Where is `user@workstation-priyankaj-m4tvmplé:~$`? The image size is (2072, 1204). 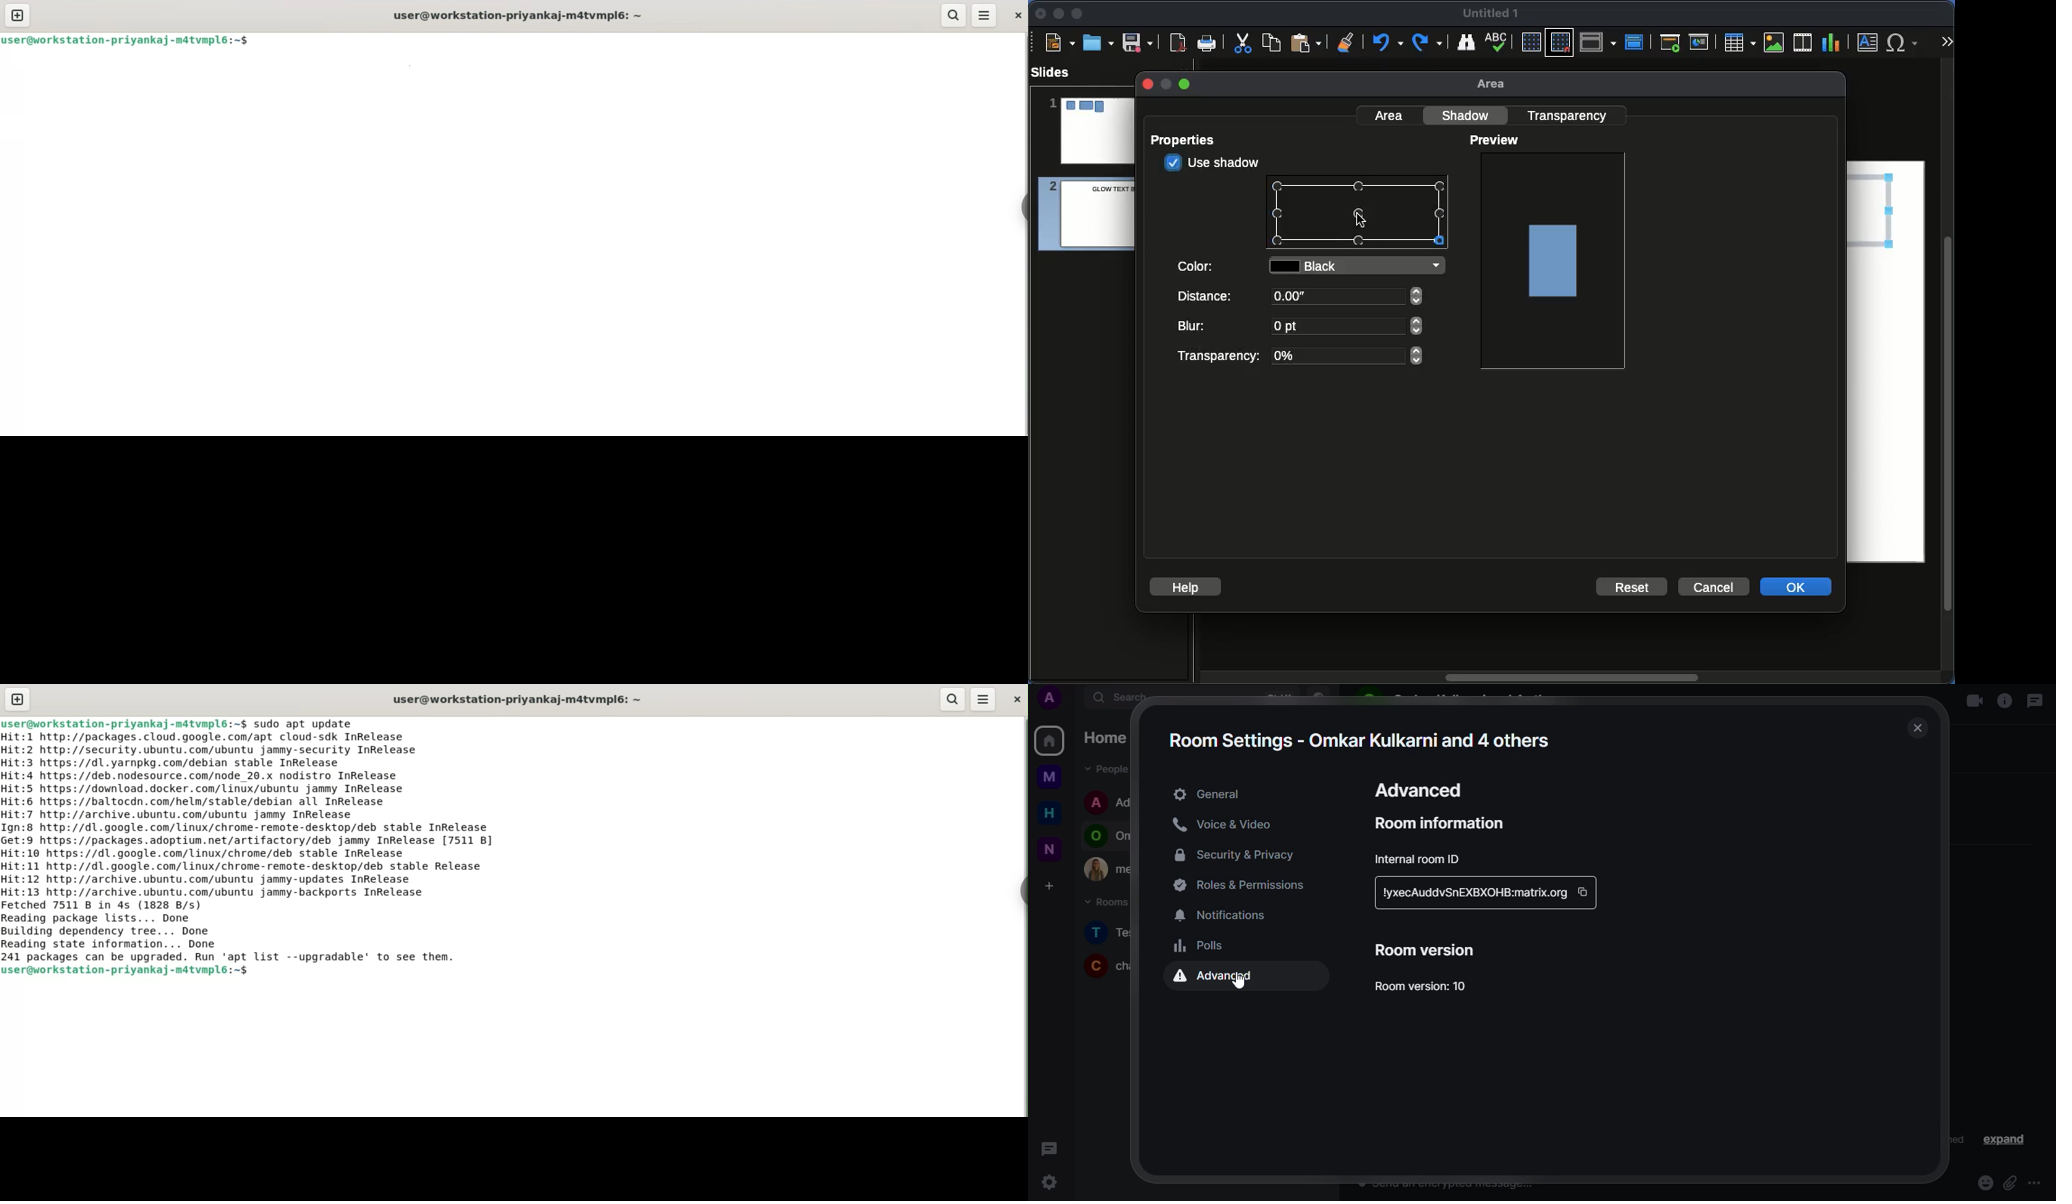
user@workstation-priyankaj-m4tvmplé:~$ is located at coordinates (128, 40).